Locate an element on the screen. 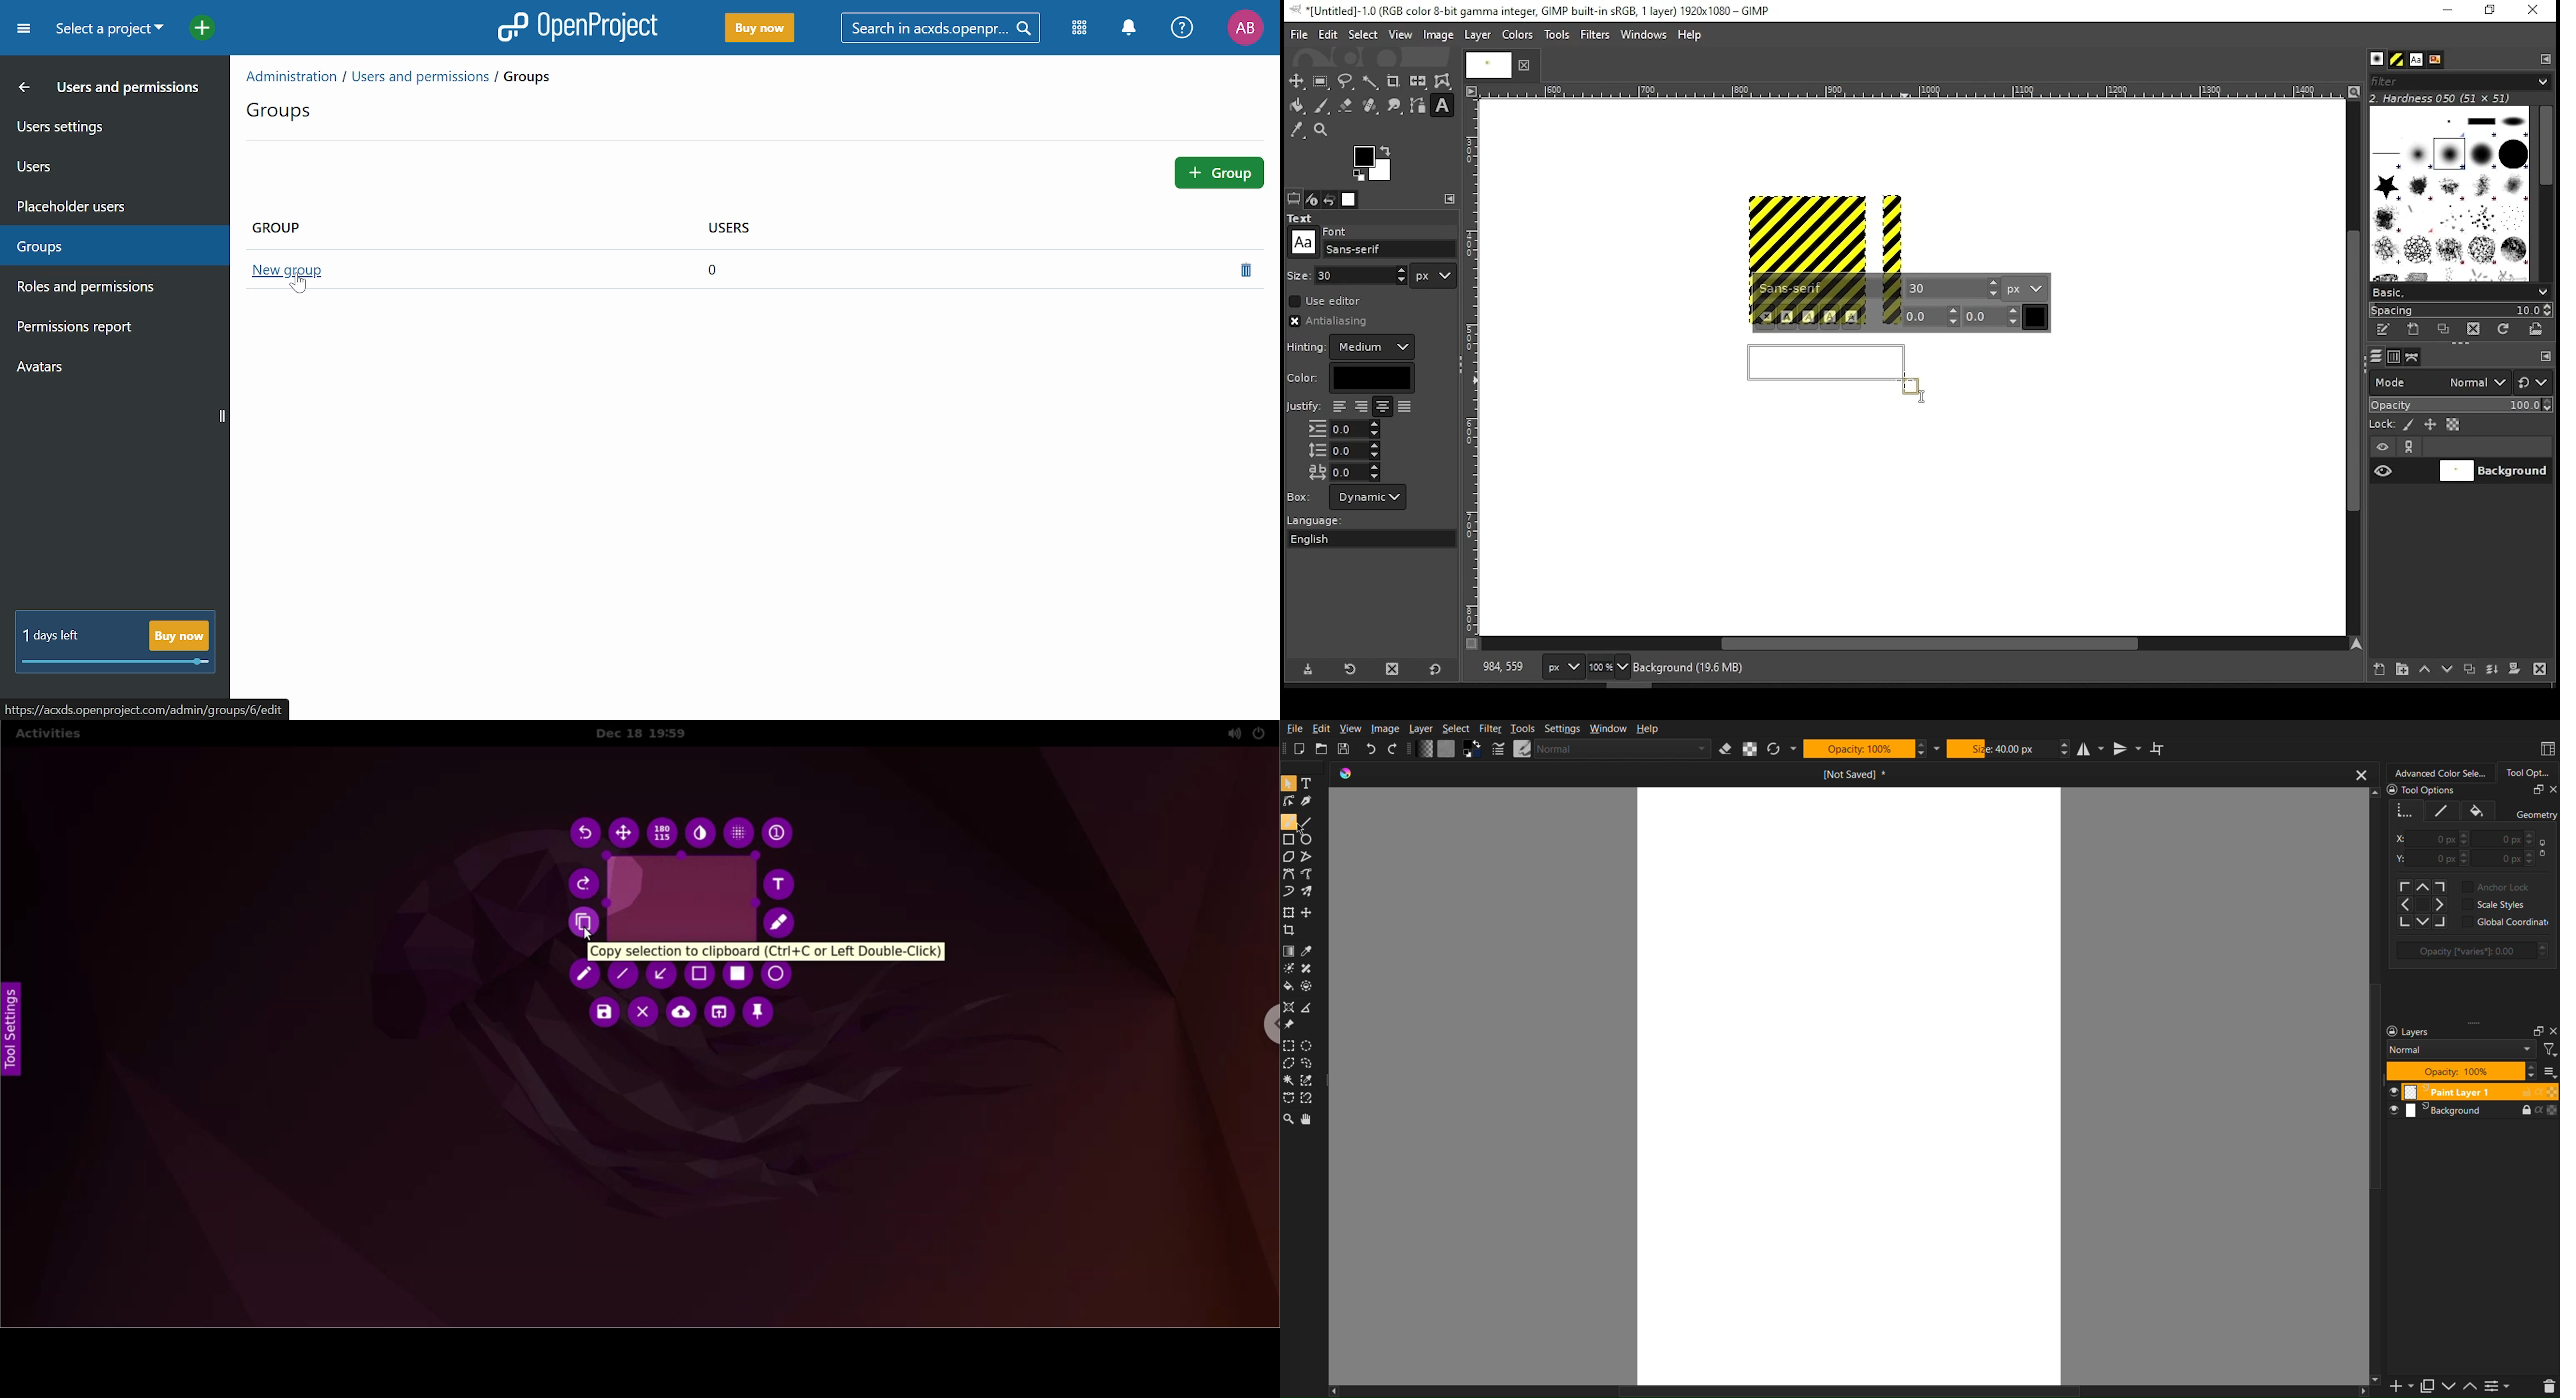  Delete is located at coordinates (2545, 1388).